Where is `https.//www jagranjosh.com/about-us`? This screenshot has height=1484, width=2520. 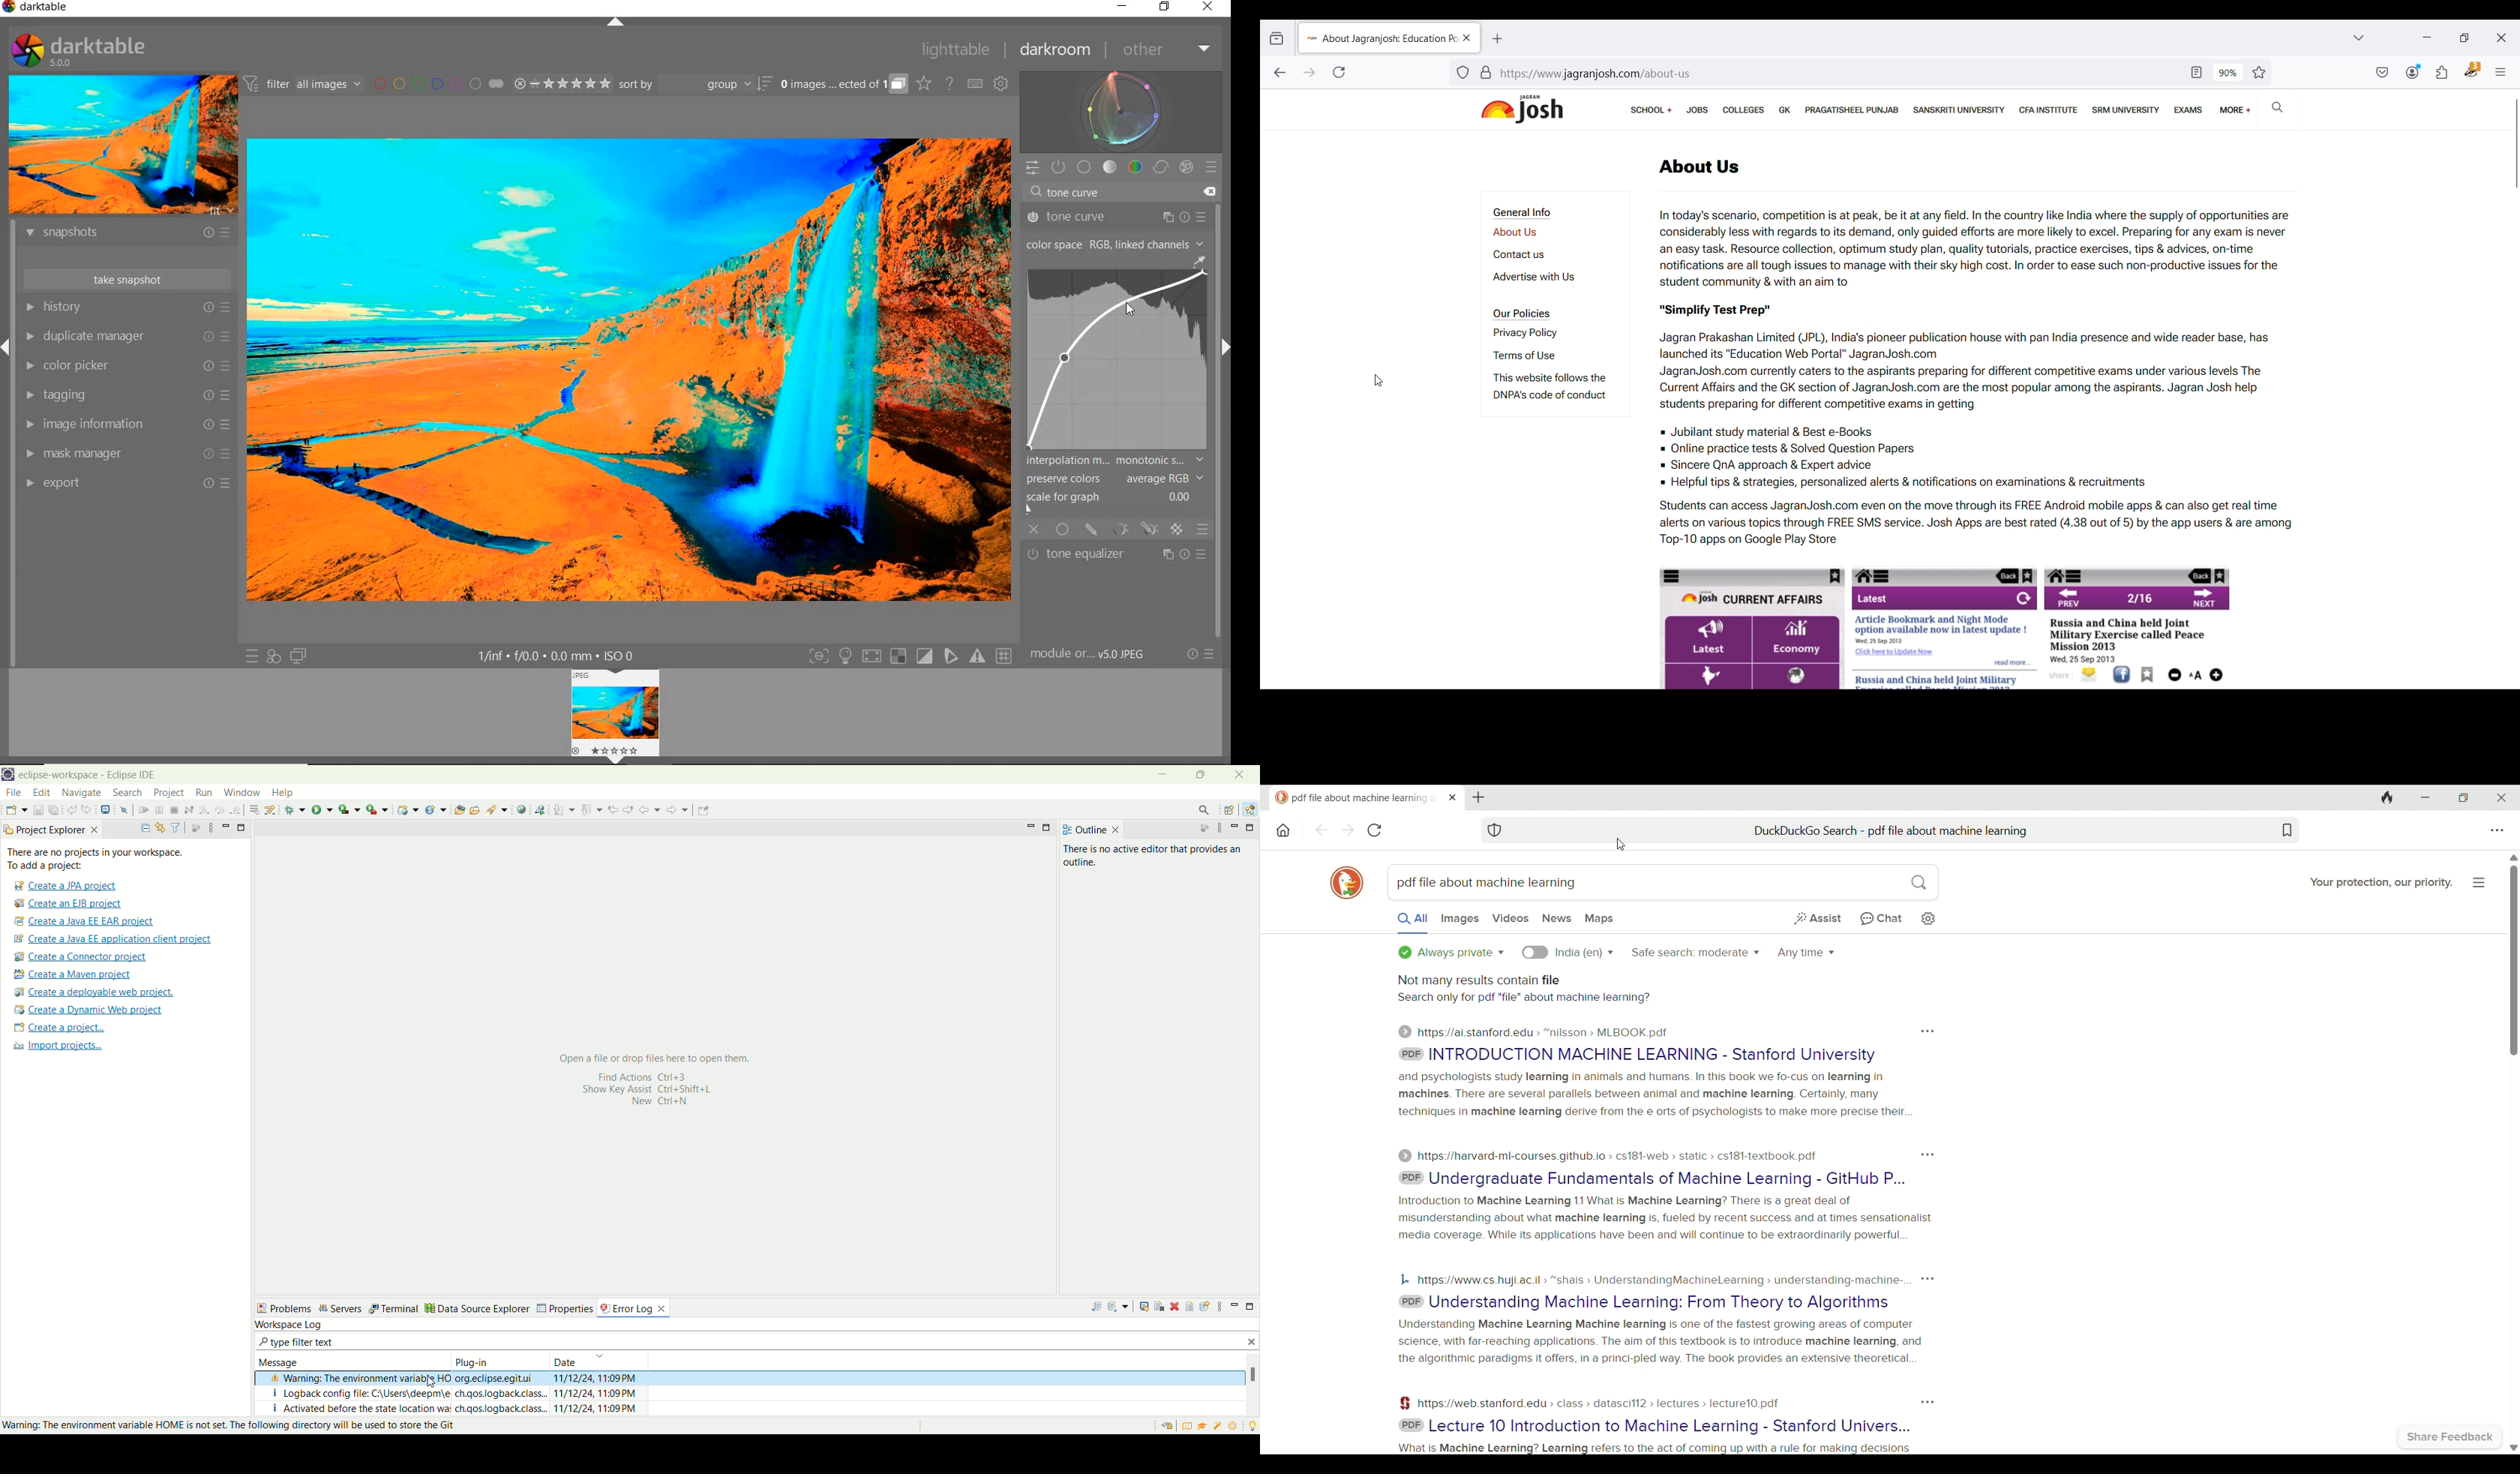 https.//www jagranjosh.com/about-us is located at coordinates (1838, 75).